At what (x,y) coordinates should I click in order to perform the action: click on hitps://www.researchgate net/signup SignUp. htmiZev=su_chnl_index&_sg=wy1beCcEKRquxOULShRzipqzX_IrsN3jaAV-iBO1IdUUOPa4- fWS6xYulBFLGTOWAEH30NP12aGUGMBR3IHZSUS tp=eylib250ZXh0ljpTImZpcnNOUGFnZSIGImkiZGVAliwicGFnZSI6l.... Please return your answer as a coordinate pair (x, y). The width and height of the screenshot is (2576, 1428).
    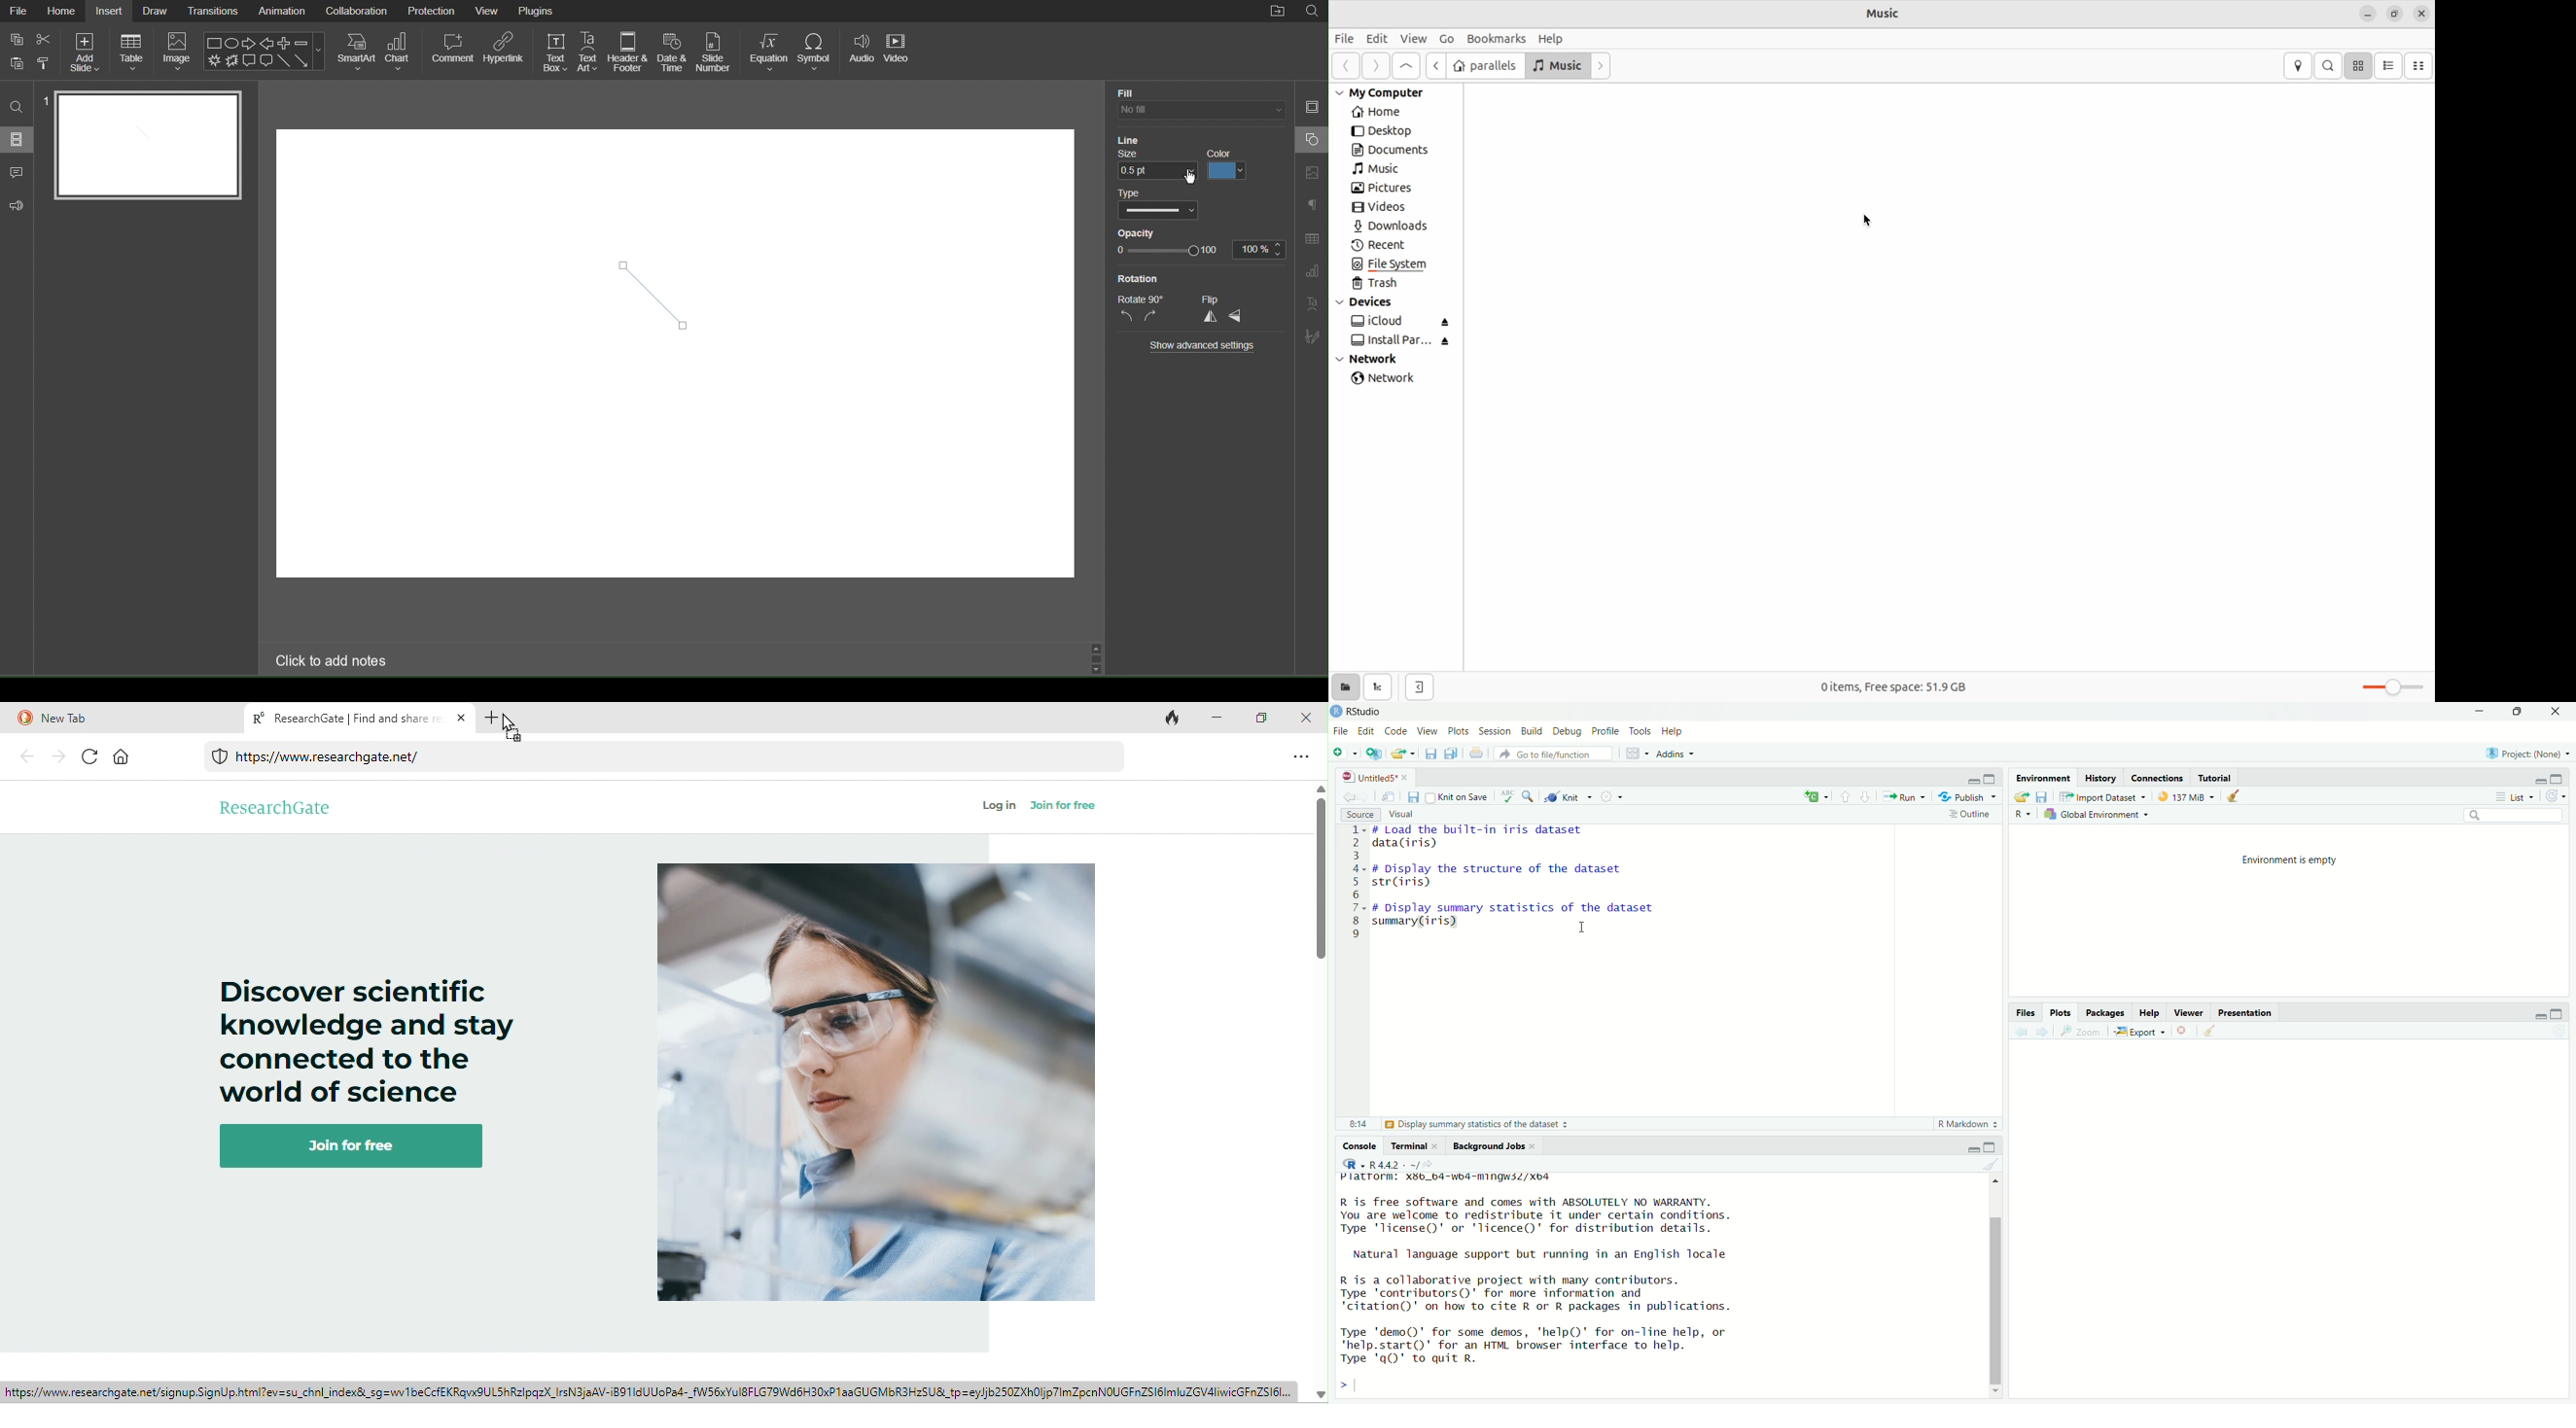
    Looking at the image, I should click on (652, 1392).